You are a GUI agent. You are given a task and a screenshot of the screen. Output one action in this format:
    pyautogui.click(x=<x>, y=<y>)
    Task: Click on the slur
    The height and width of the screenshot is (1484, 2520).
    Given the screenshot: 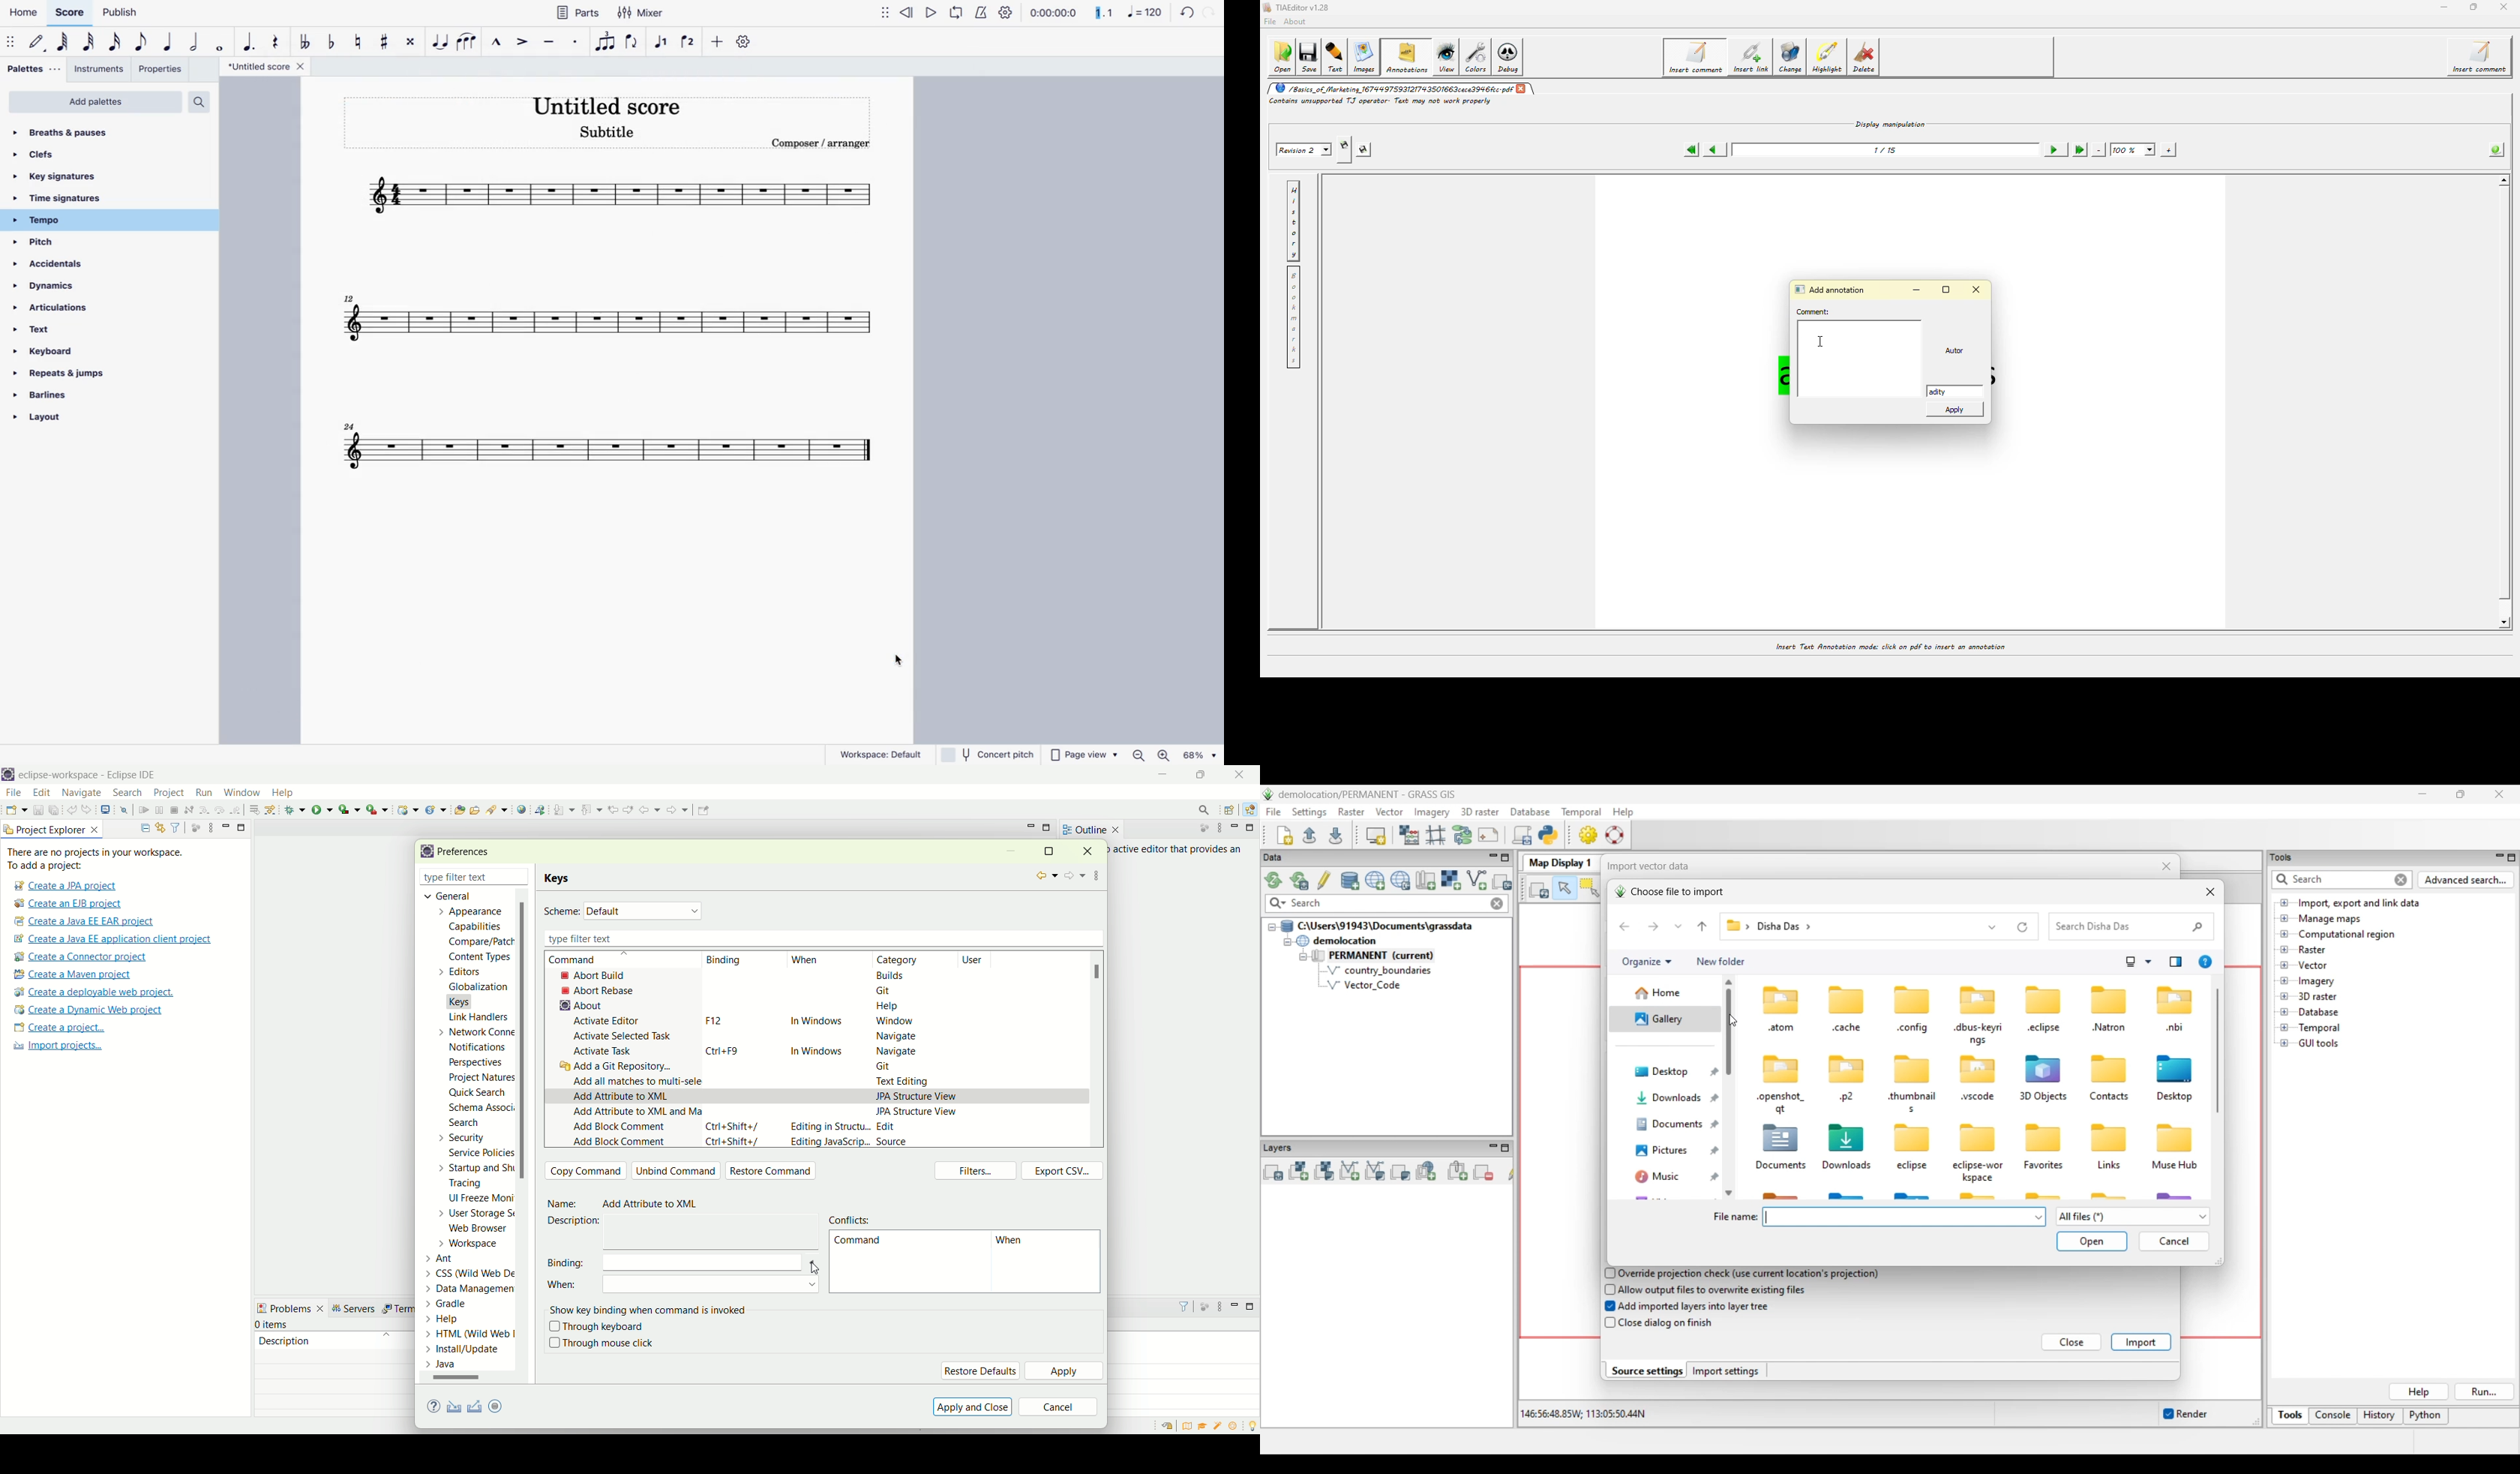 What is the action you would take?
    pyautogui.click(x=467, y=42)
    